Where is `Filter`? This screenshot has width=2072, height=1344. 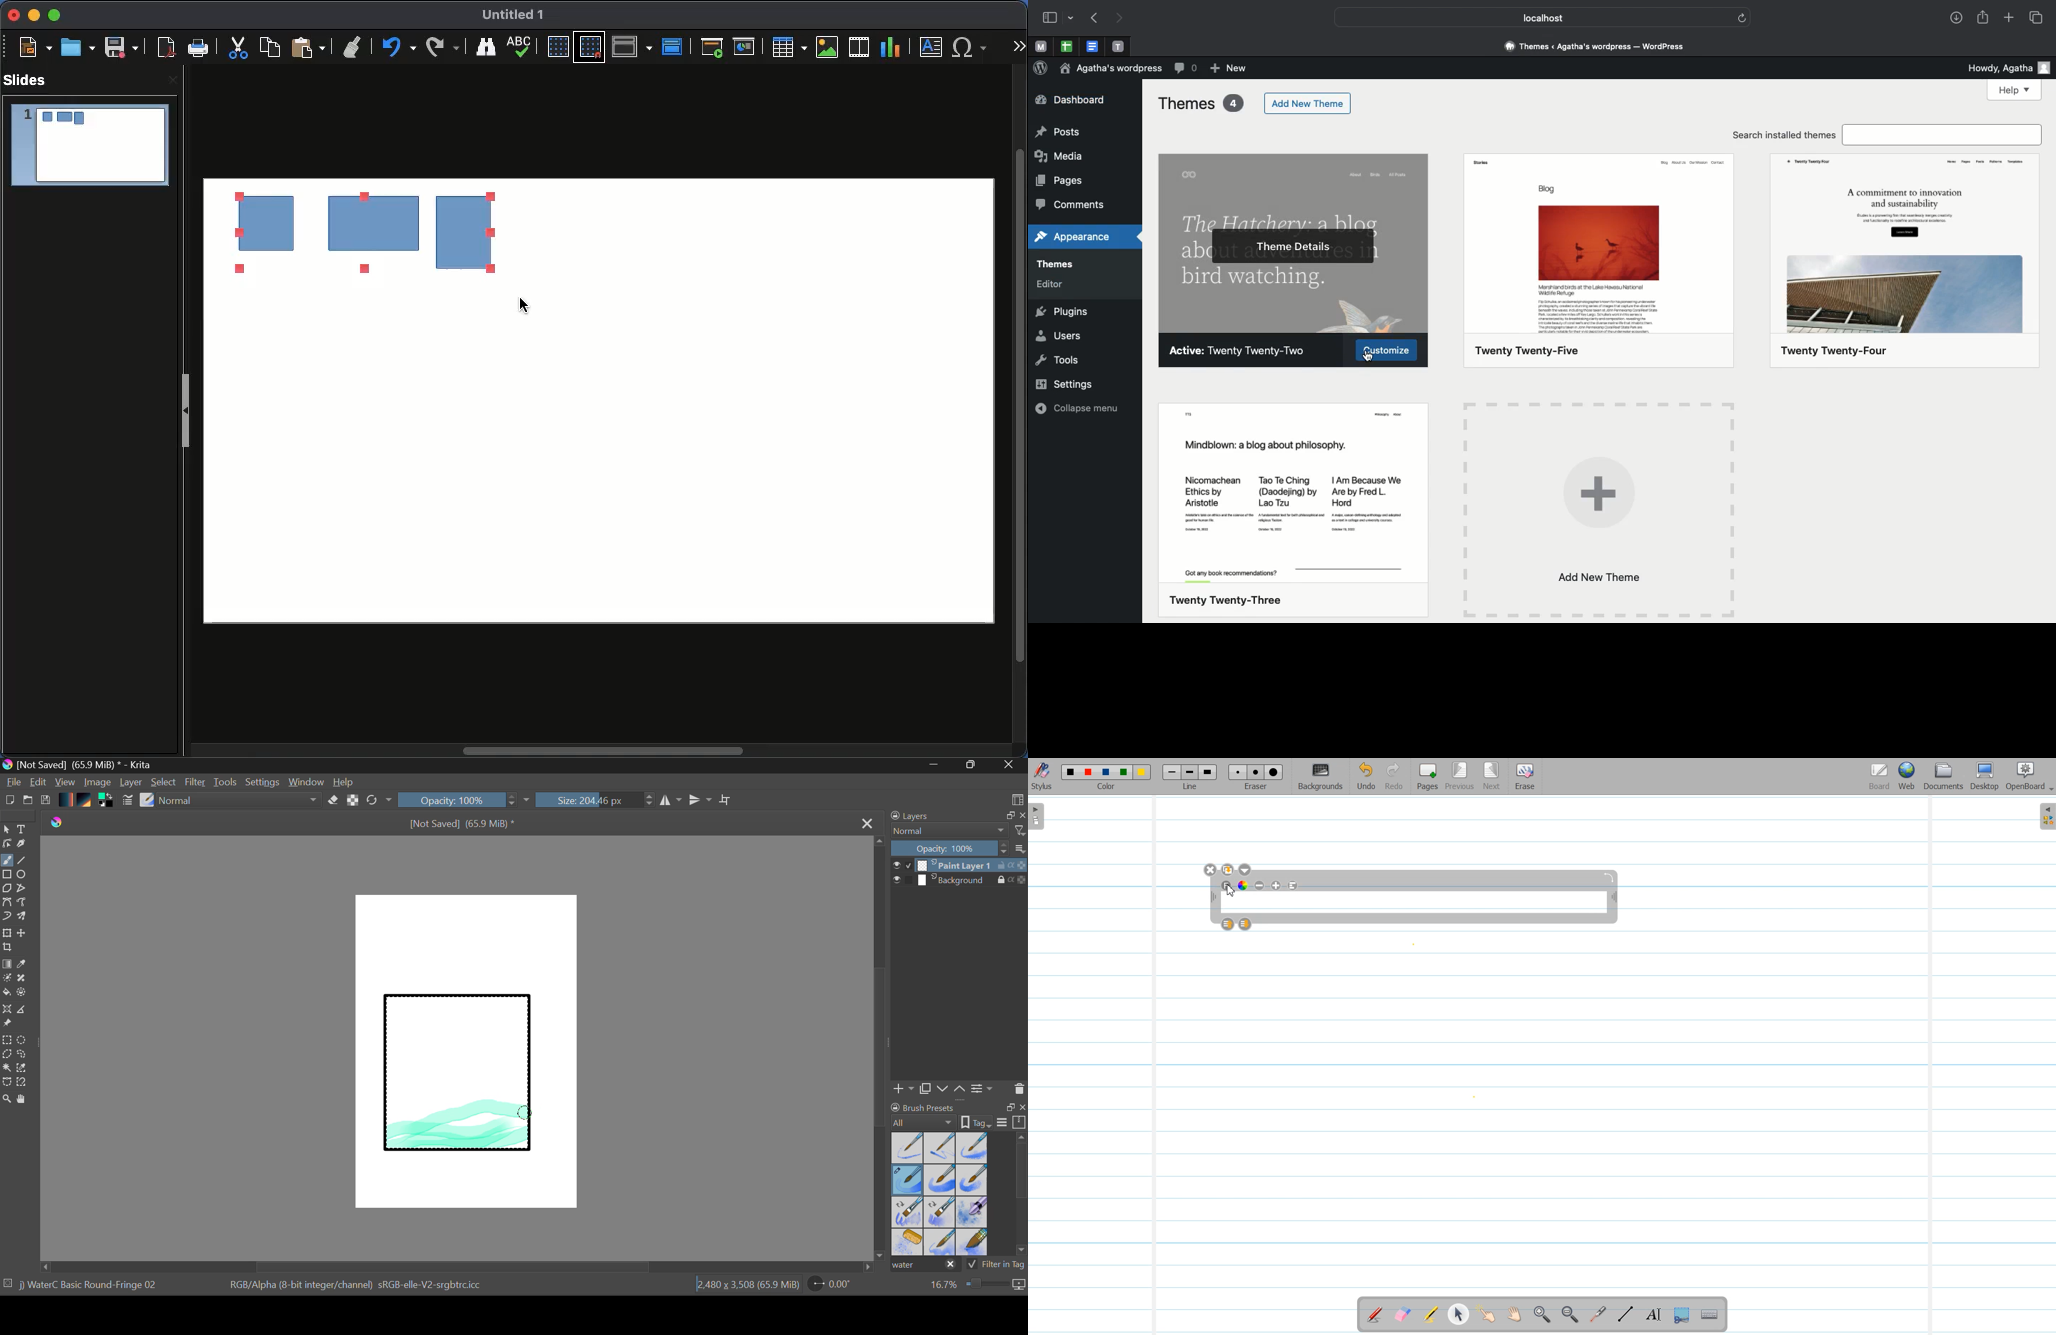
Filter is located at coordinates (196, 784).